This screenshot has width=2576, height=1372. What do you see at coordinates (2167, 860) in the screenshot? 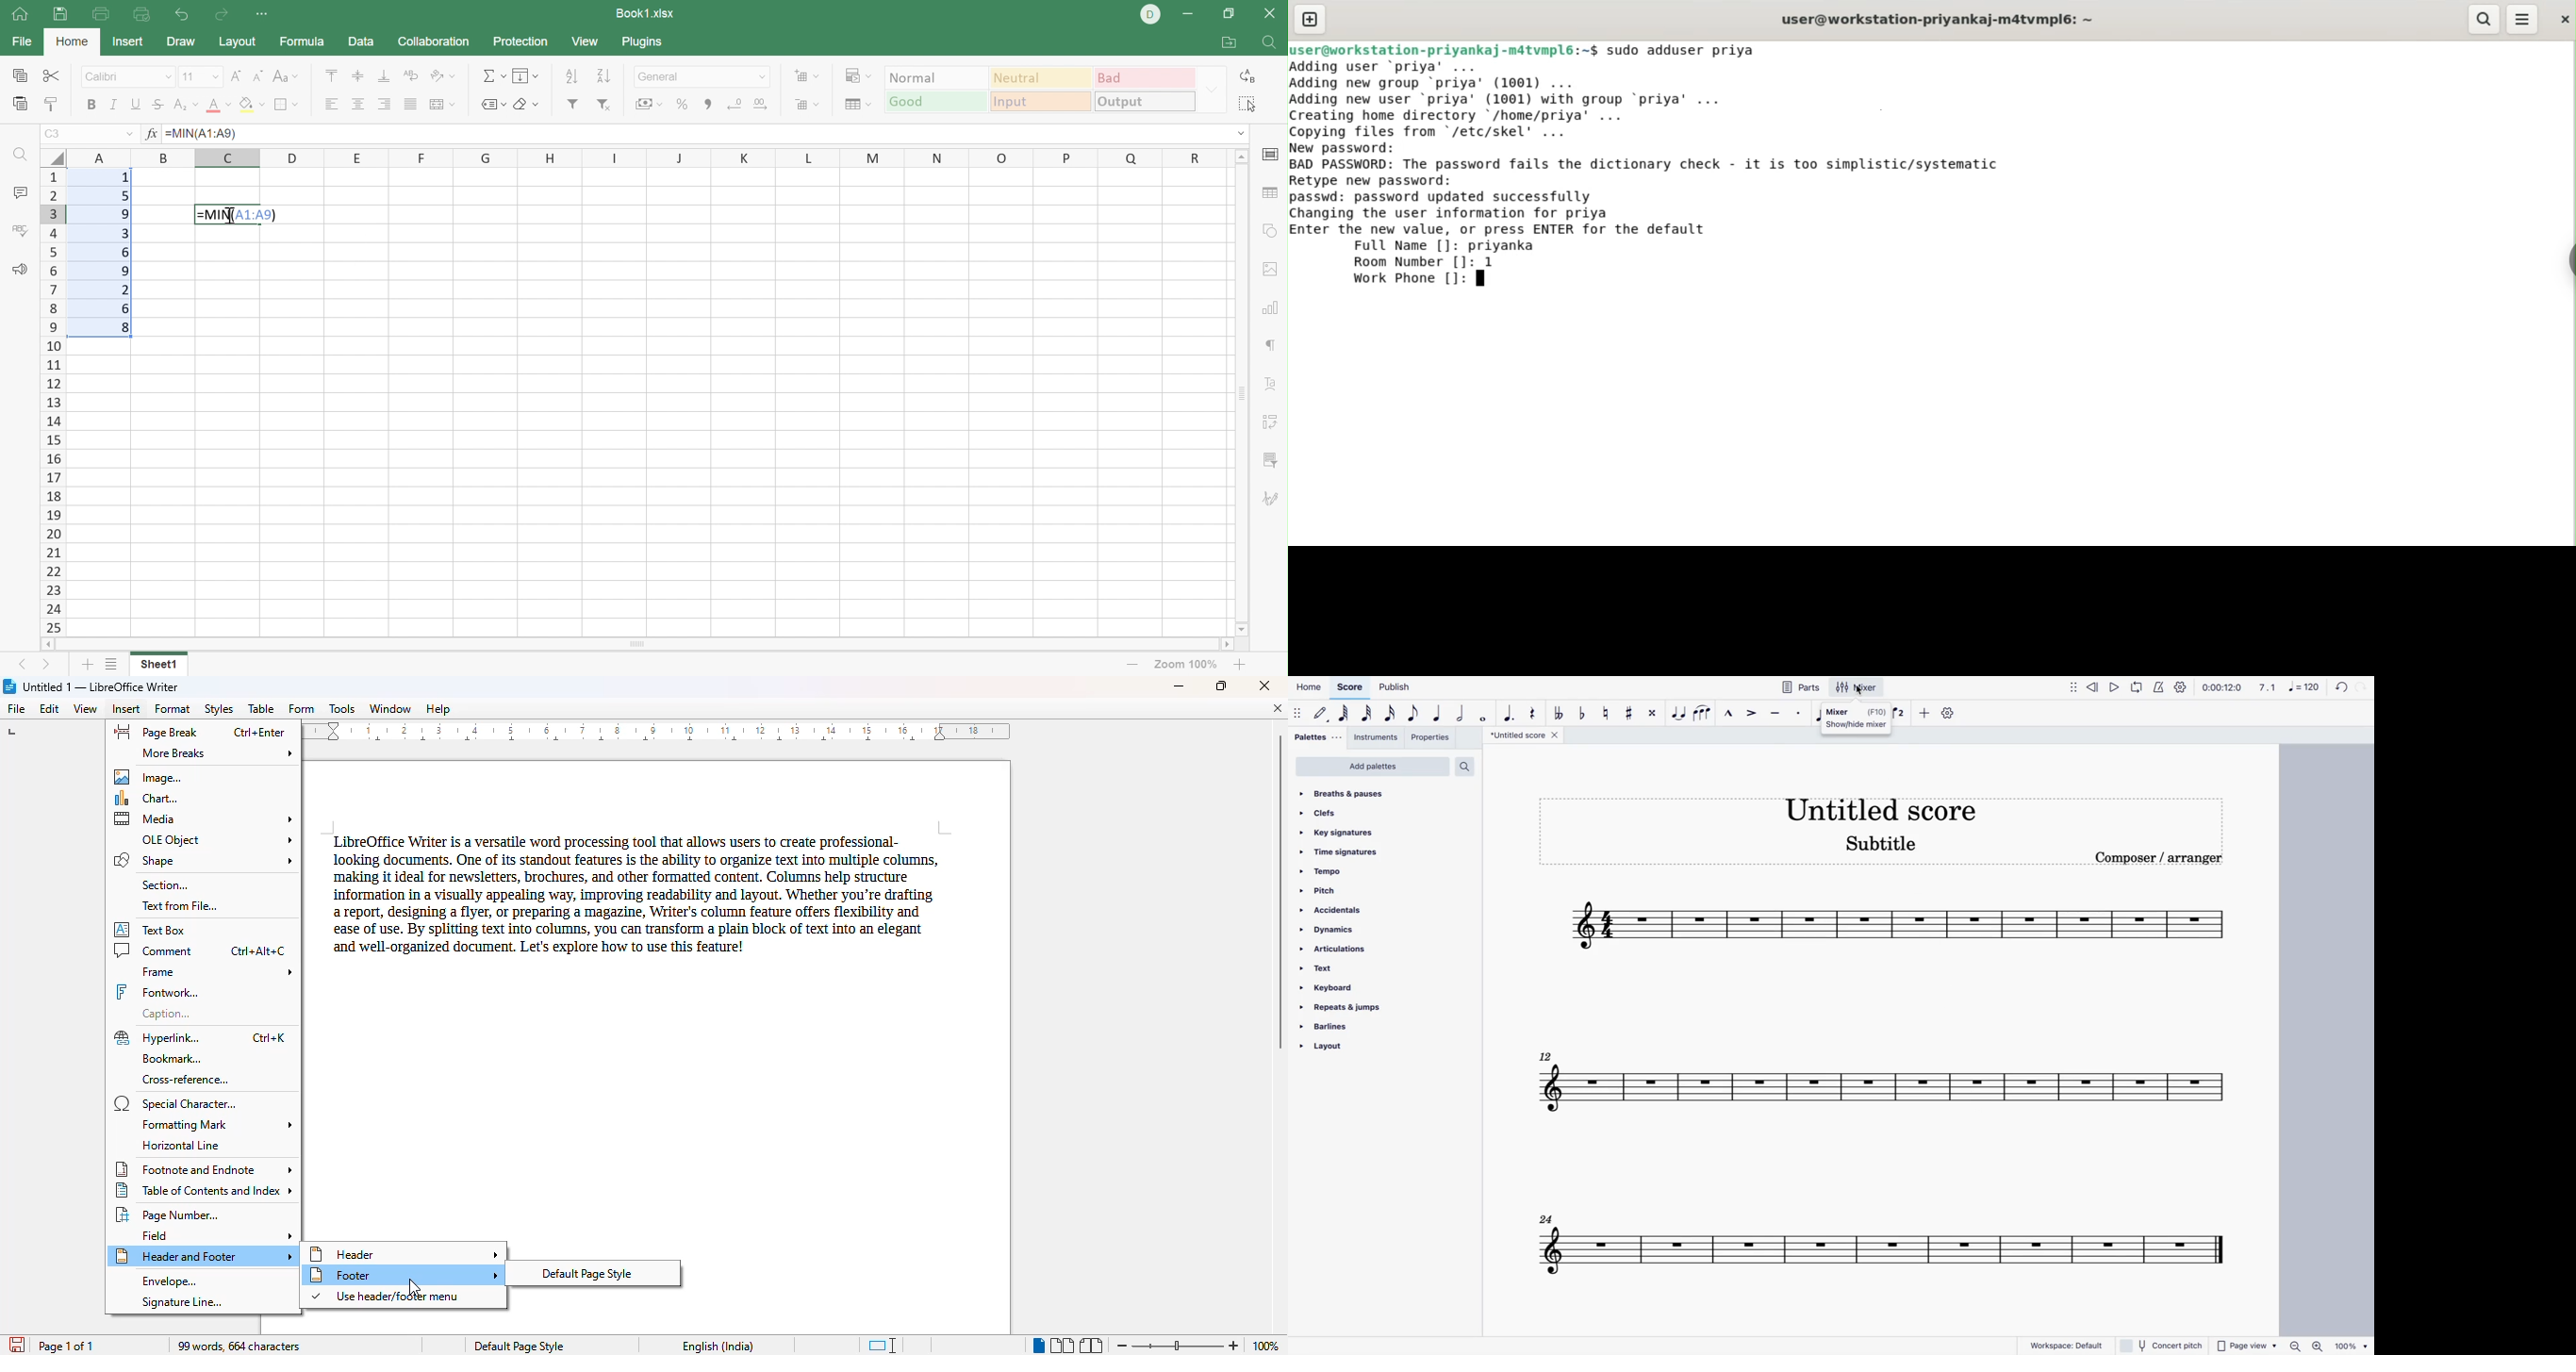
I see `composer / arranger` at bounding box center [2167, 860].